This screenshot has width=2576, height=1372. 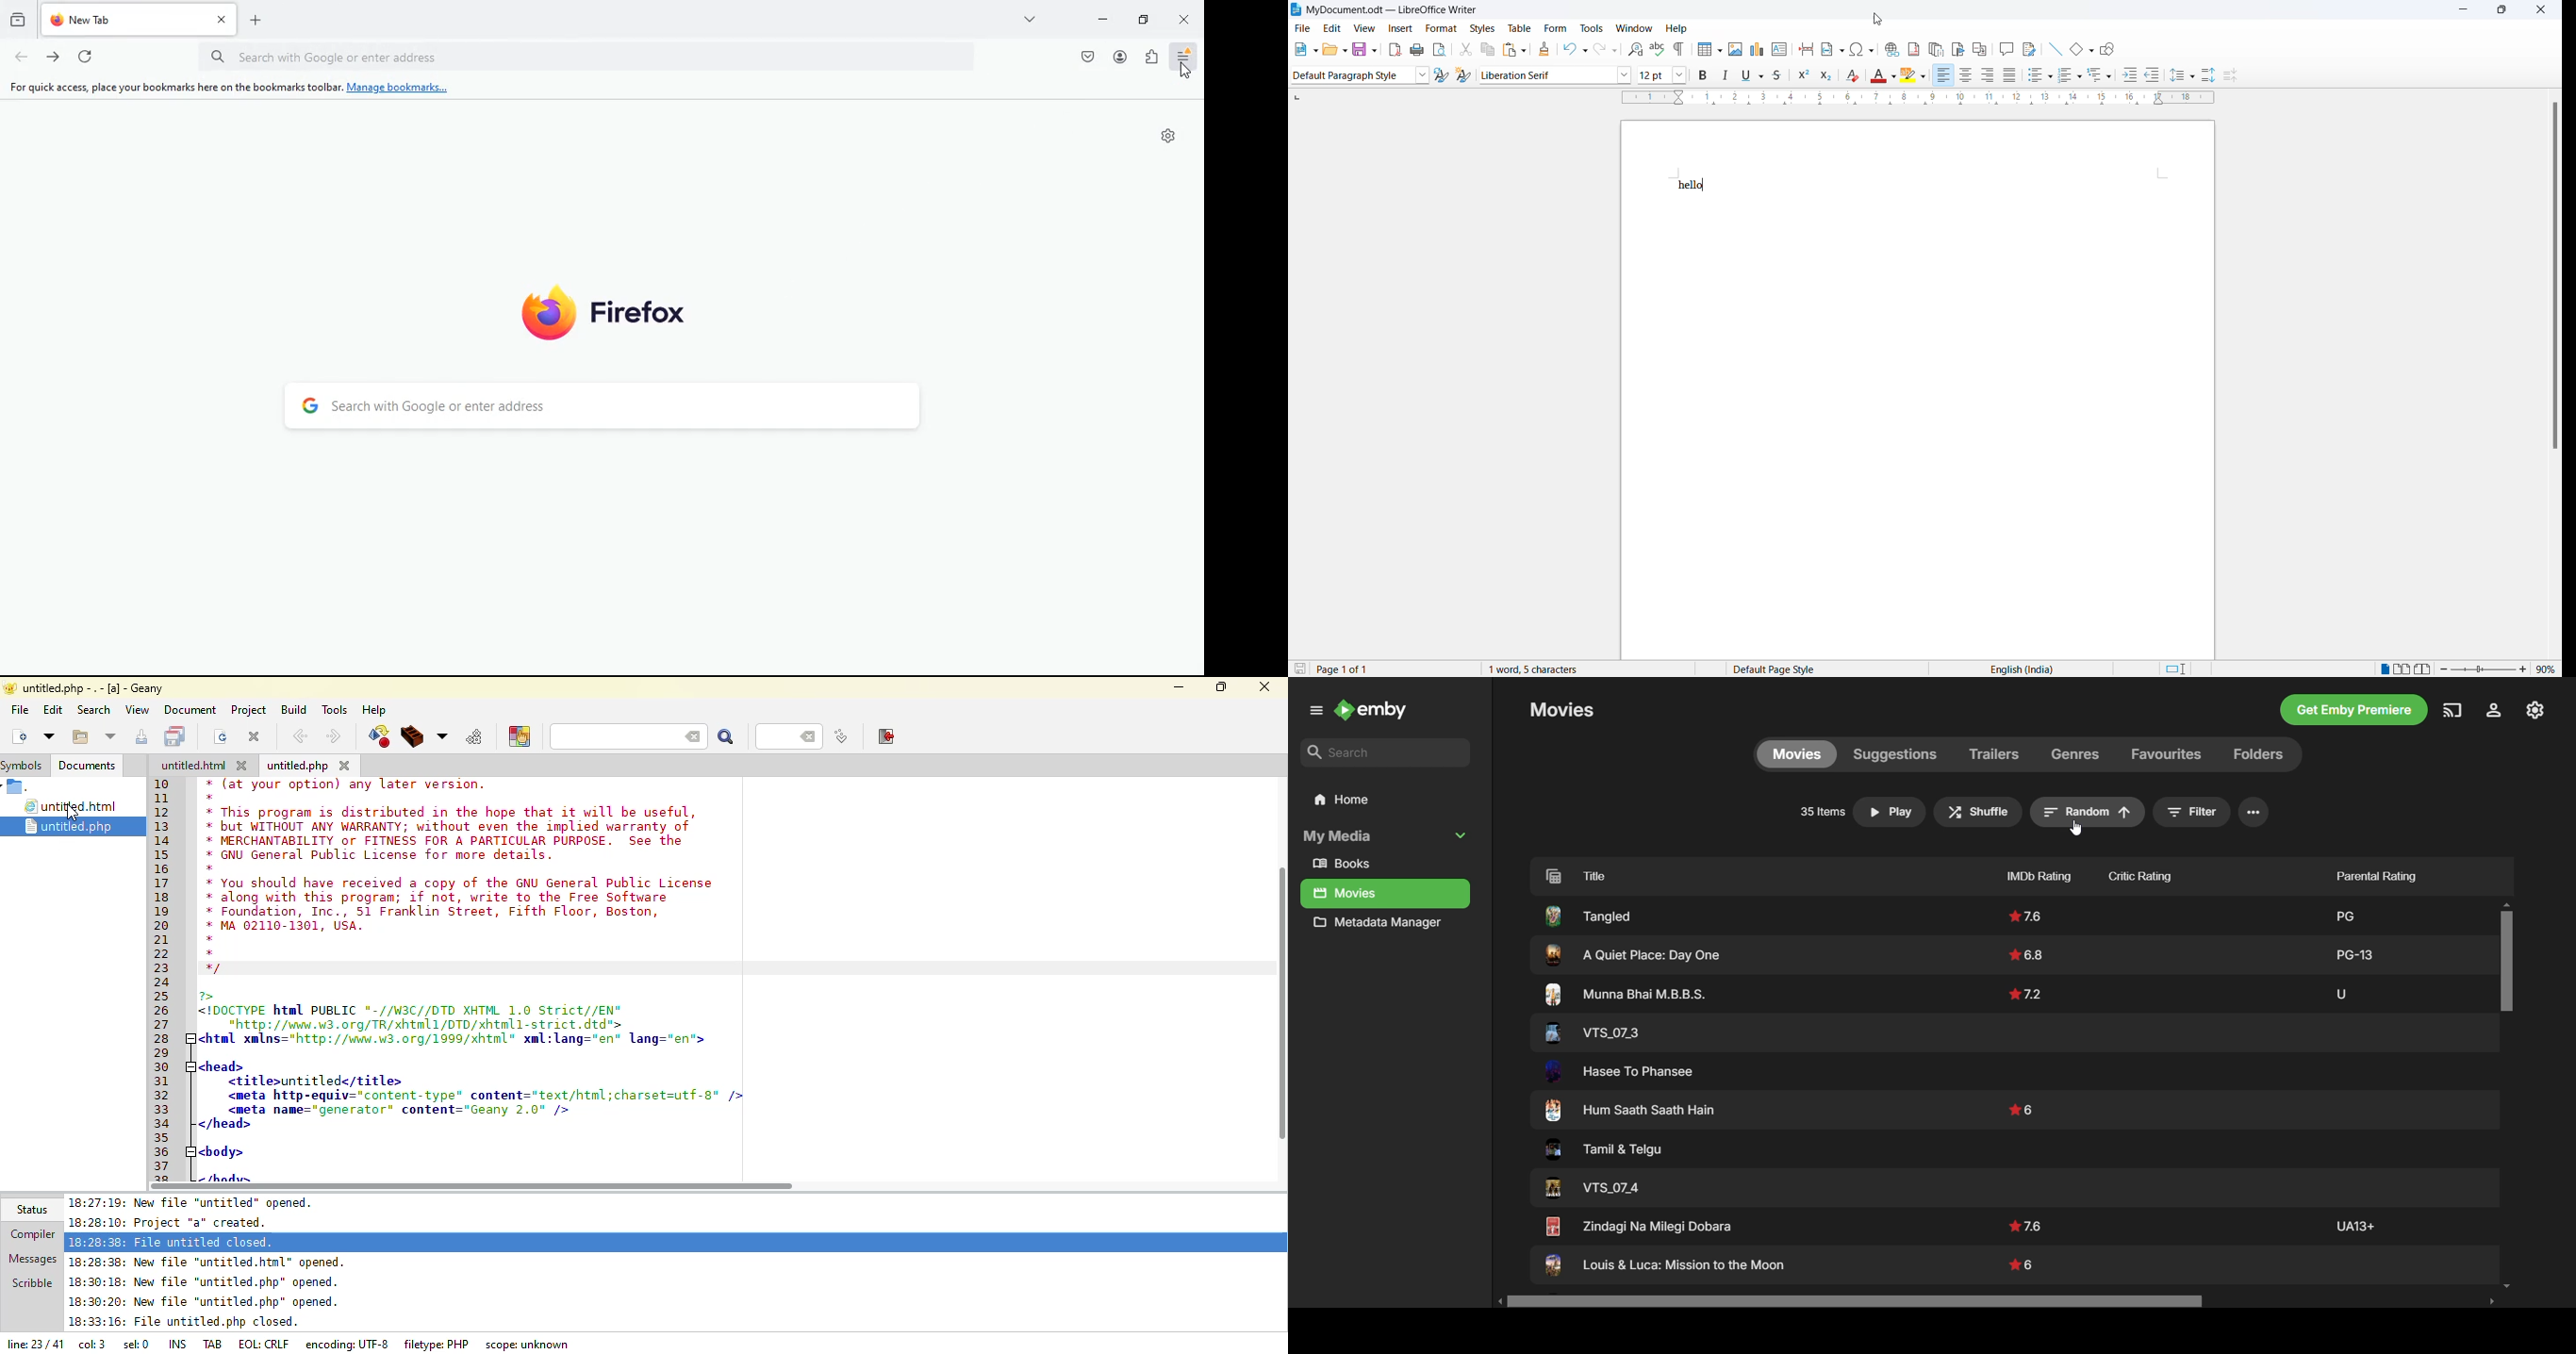 I want to click on php, so click(x=72, y=827).